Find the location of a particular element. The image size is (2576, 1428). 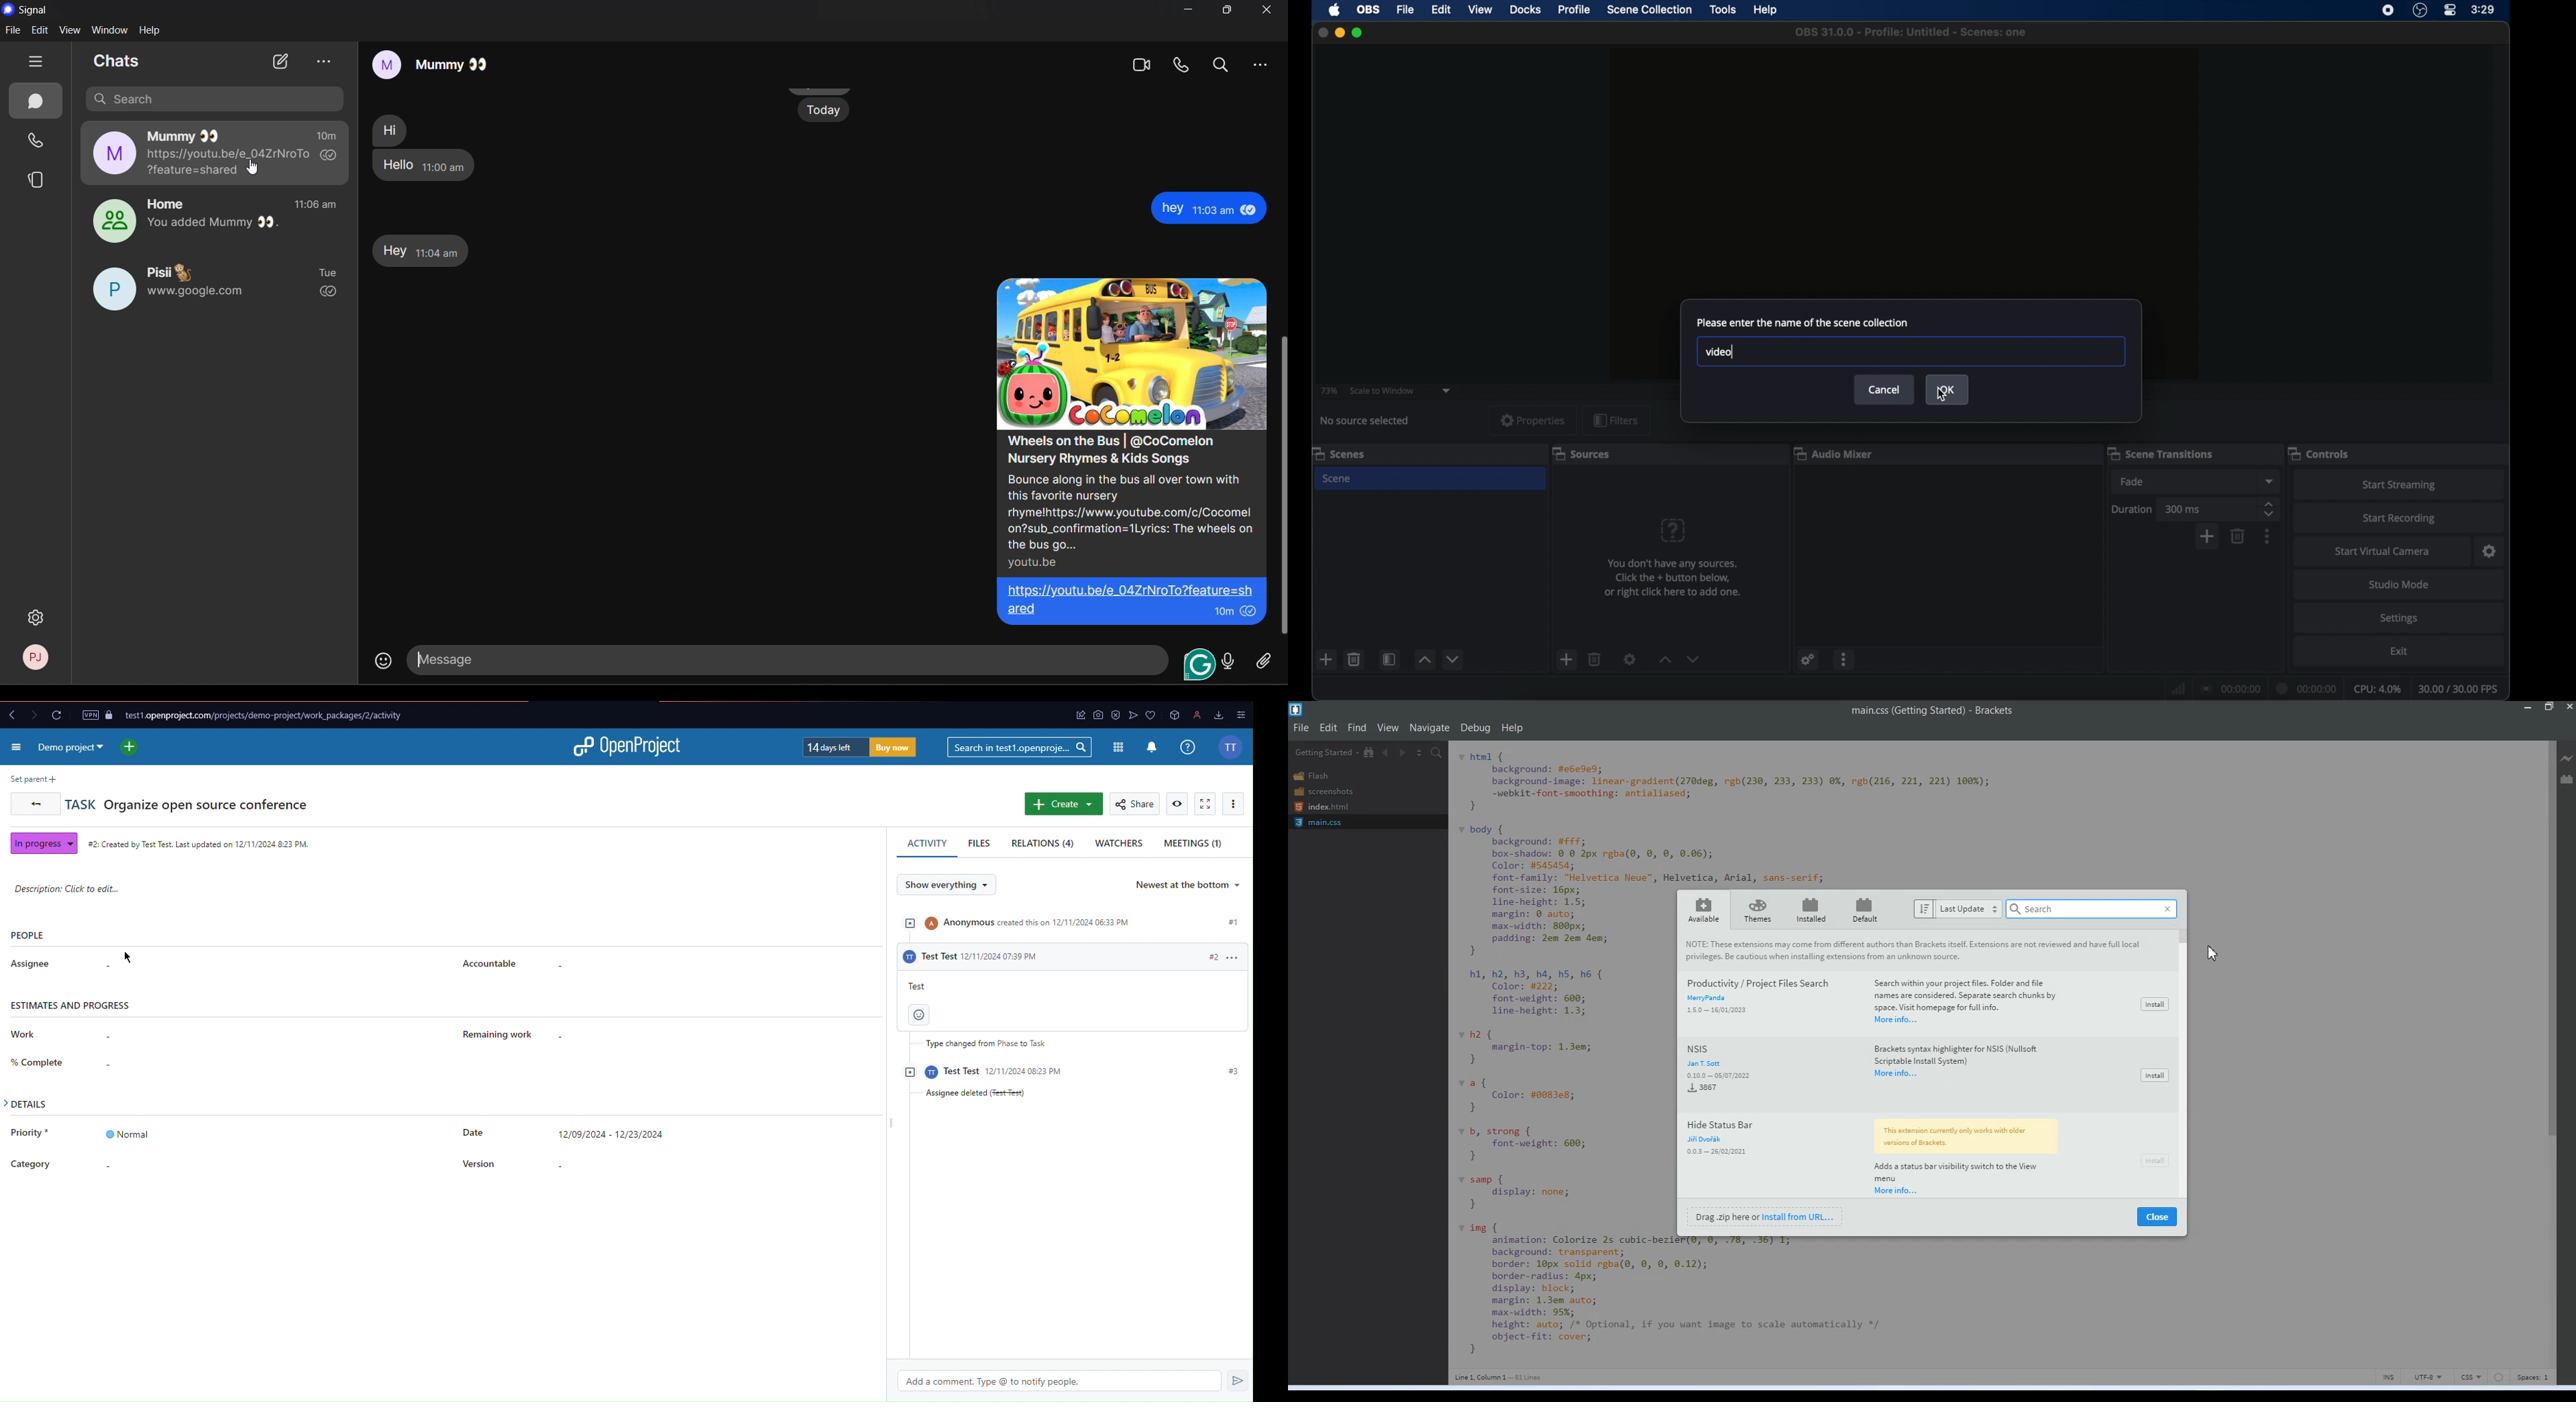

Remaining Work is located at coordinates (493, 1032).